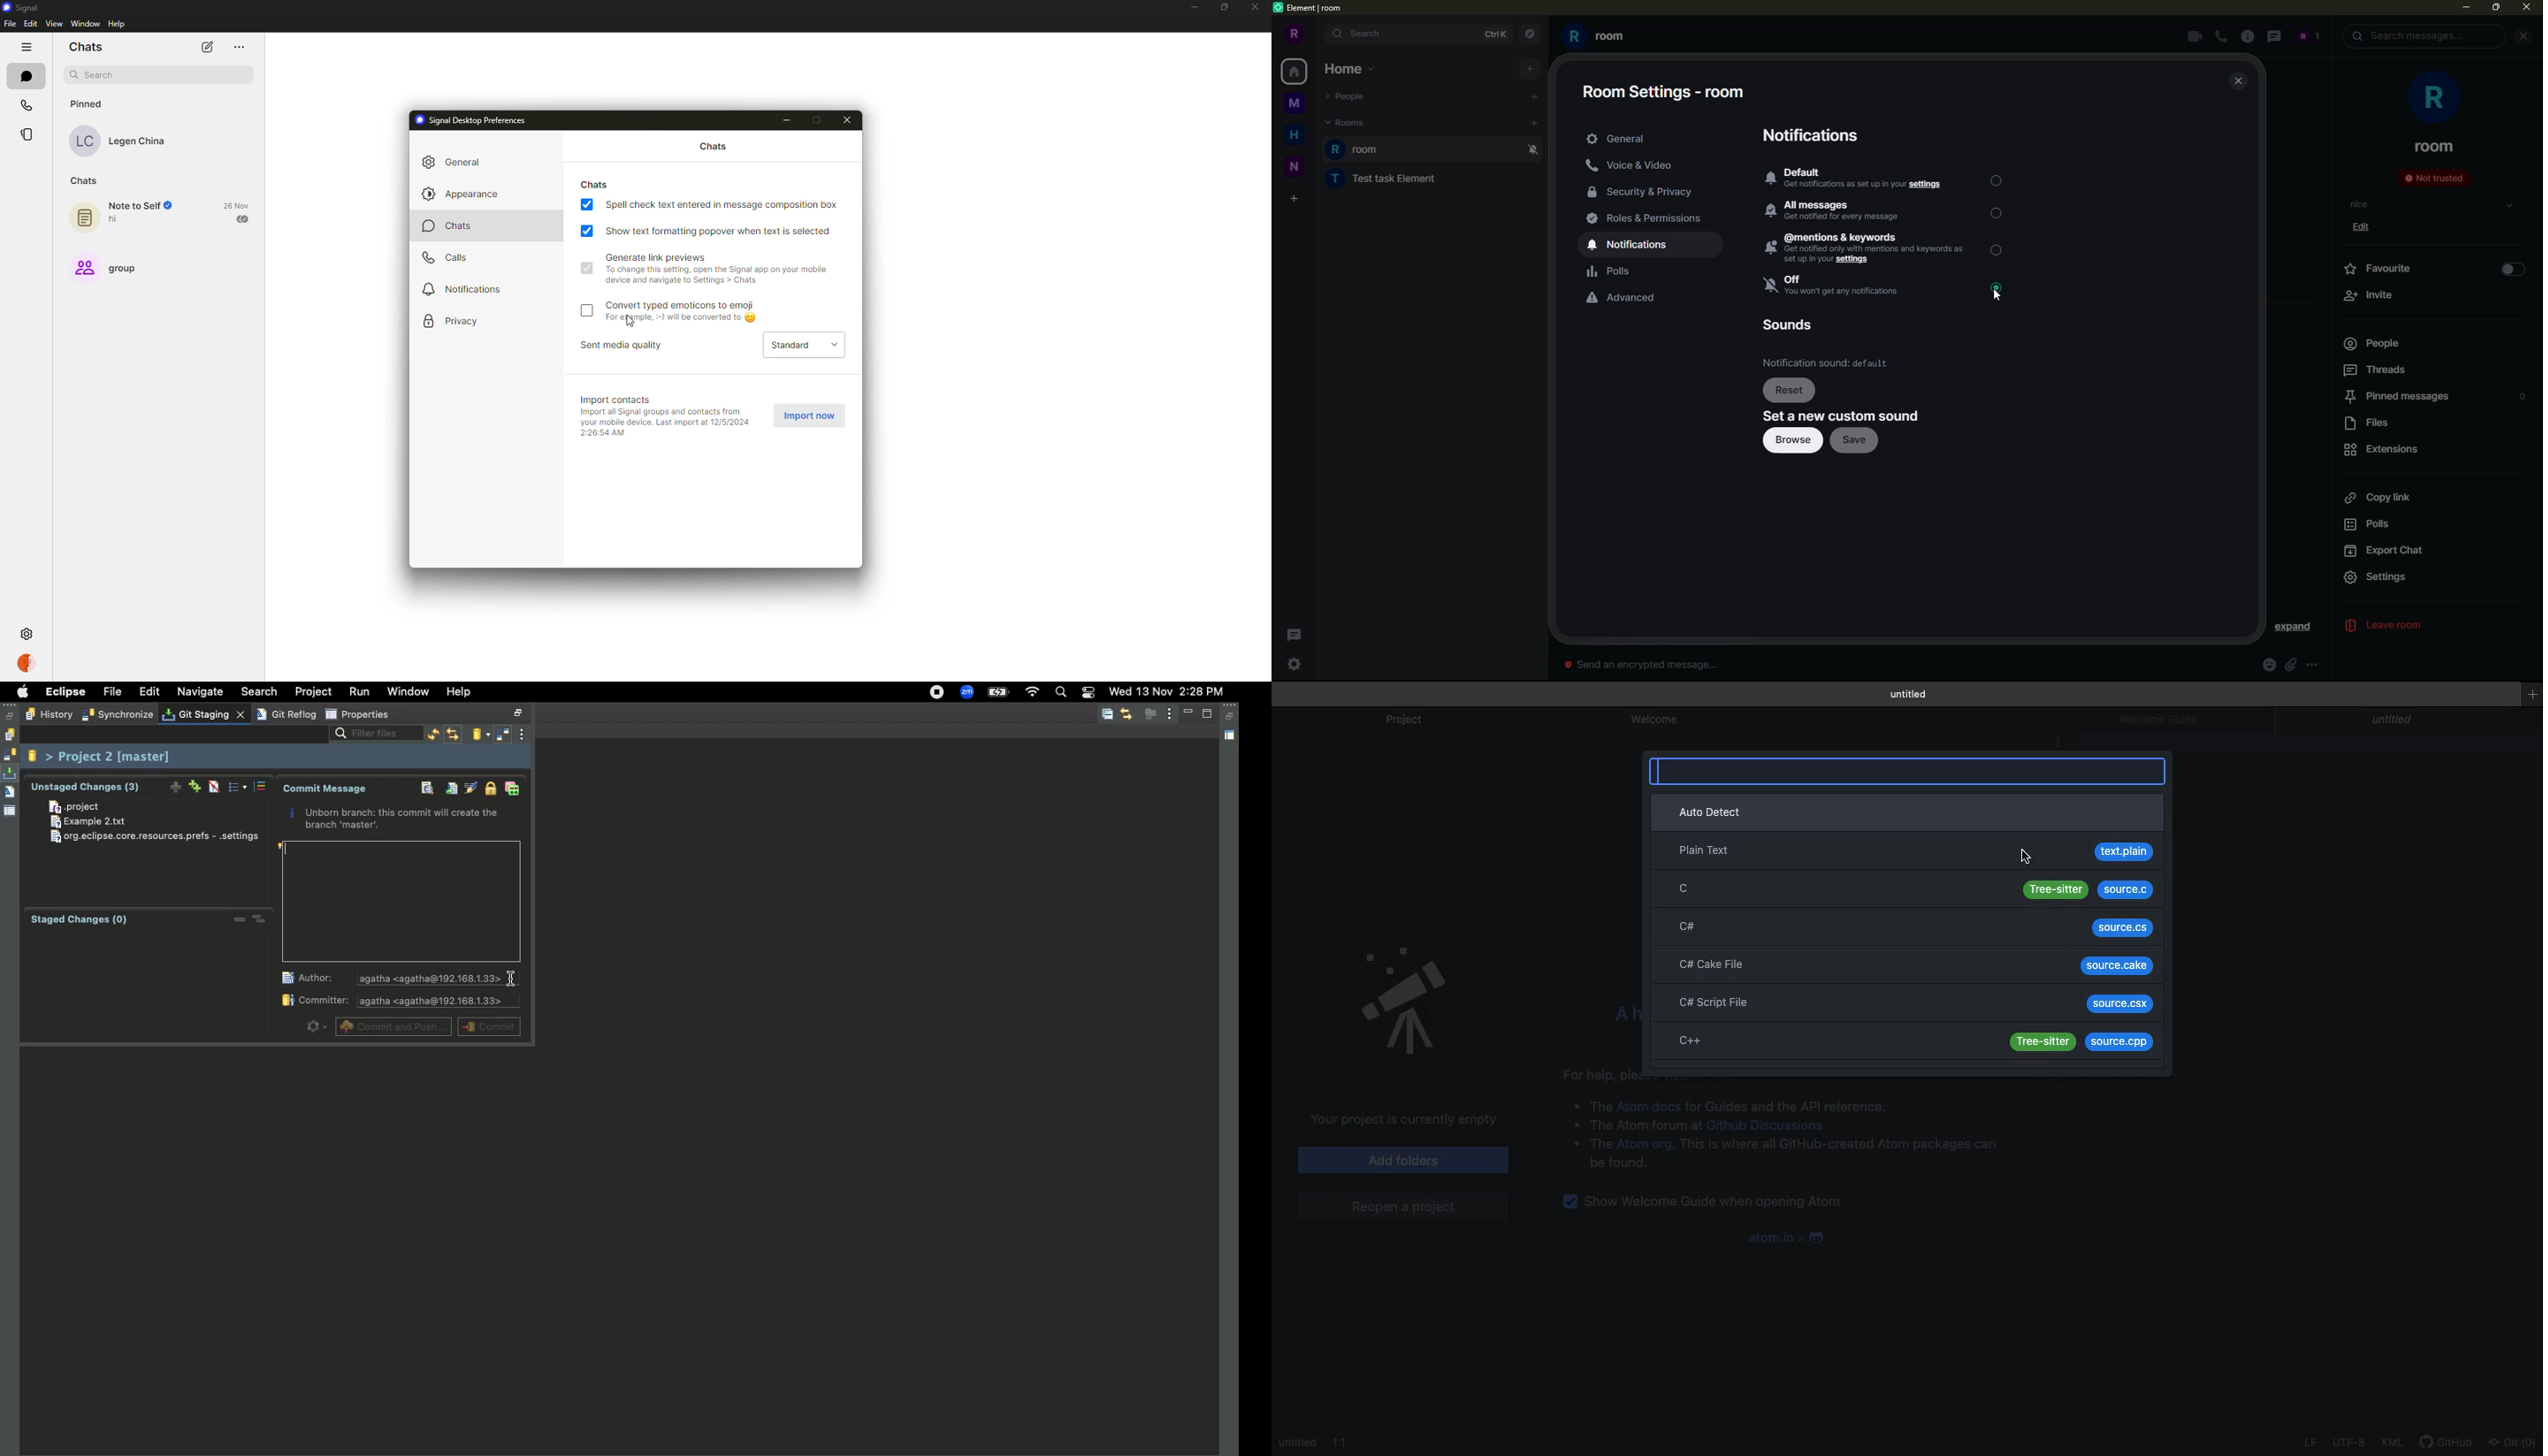  I want to click on minimize, so click(787, 120).